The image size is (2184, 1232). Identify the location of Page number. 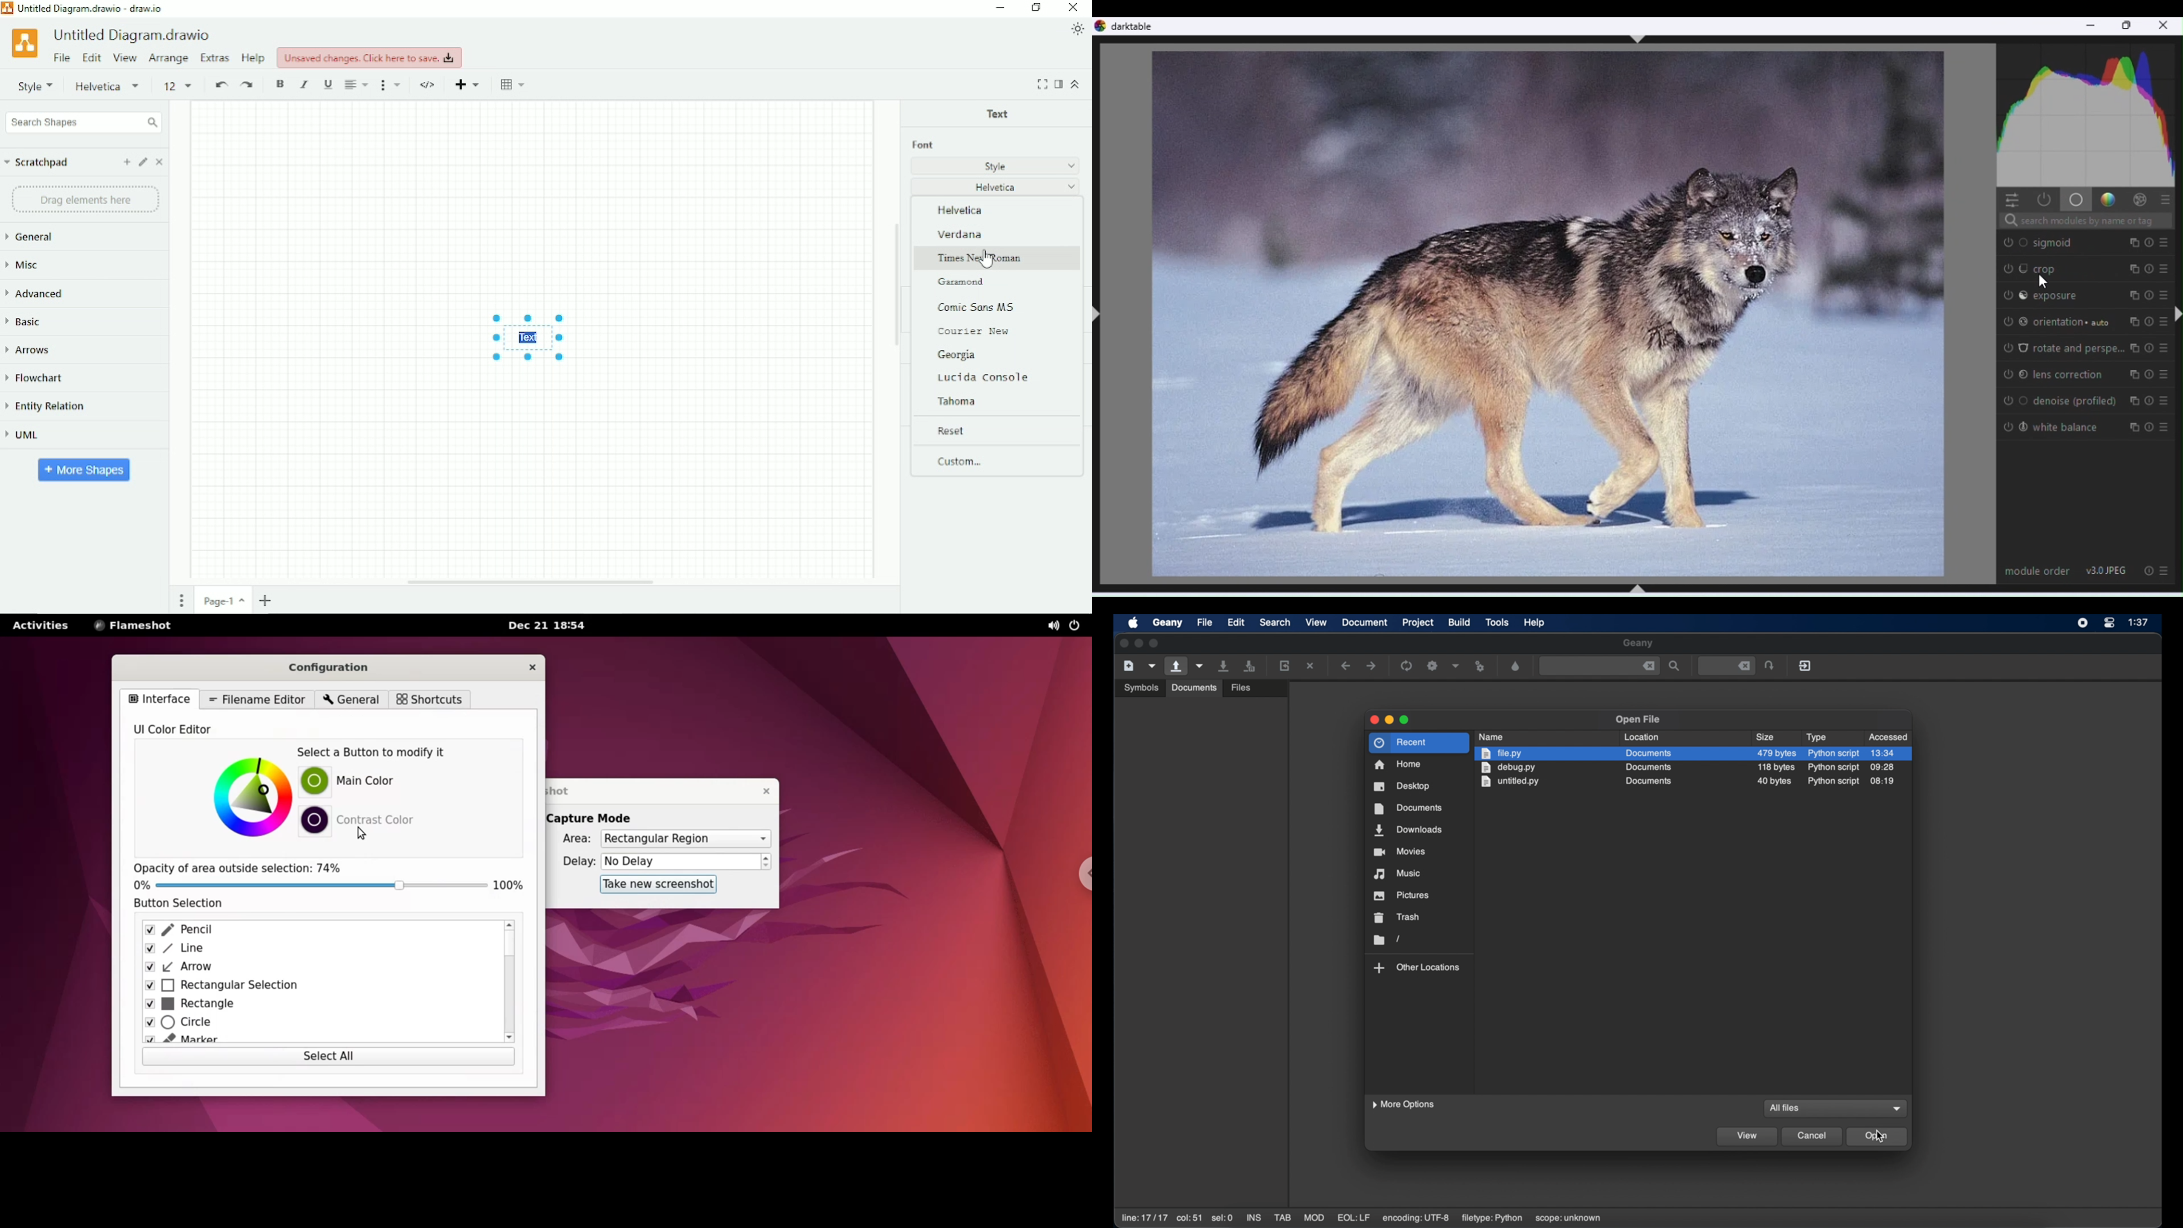
(222, 600).